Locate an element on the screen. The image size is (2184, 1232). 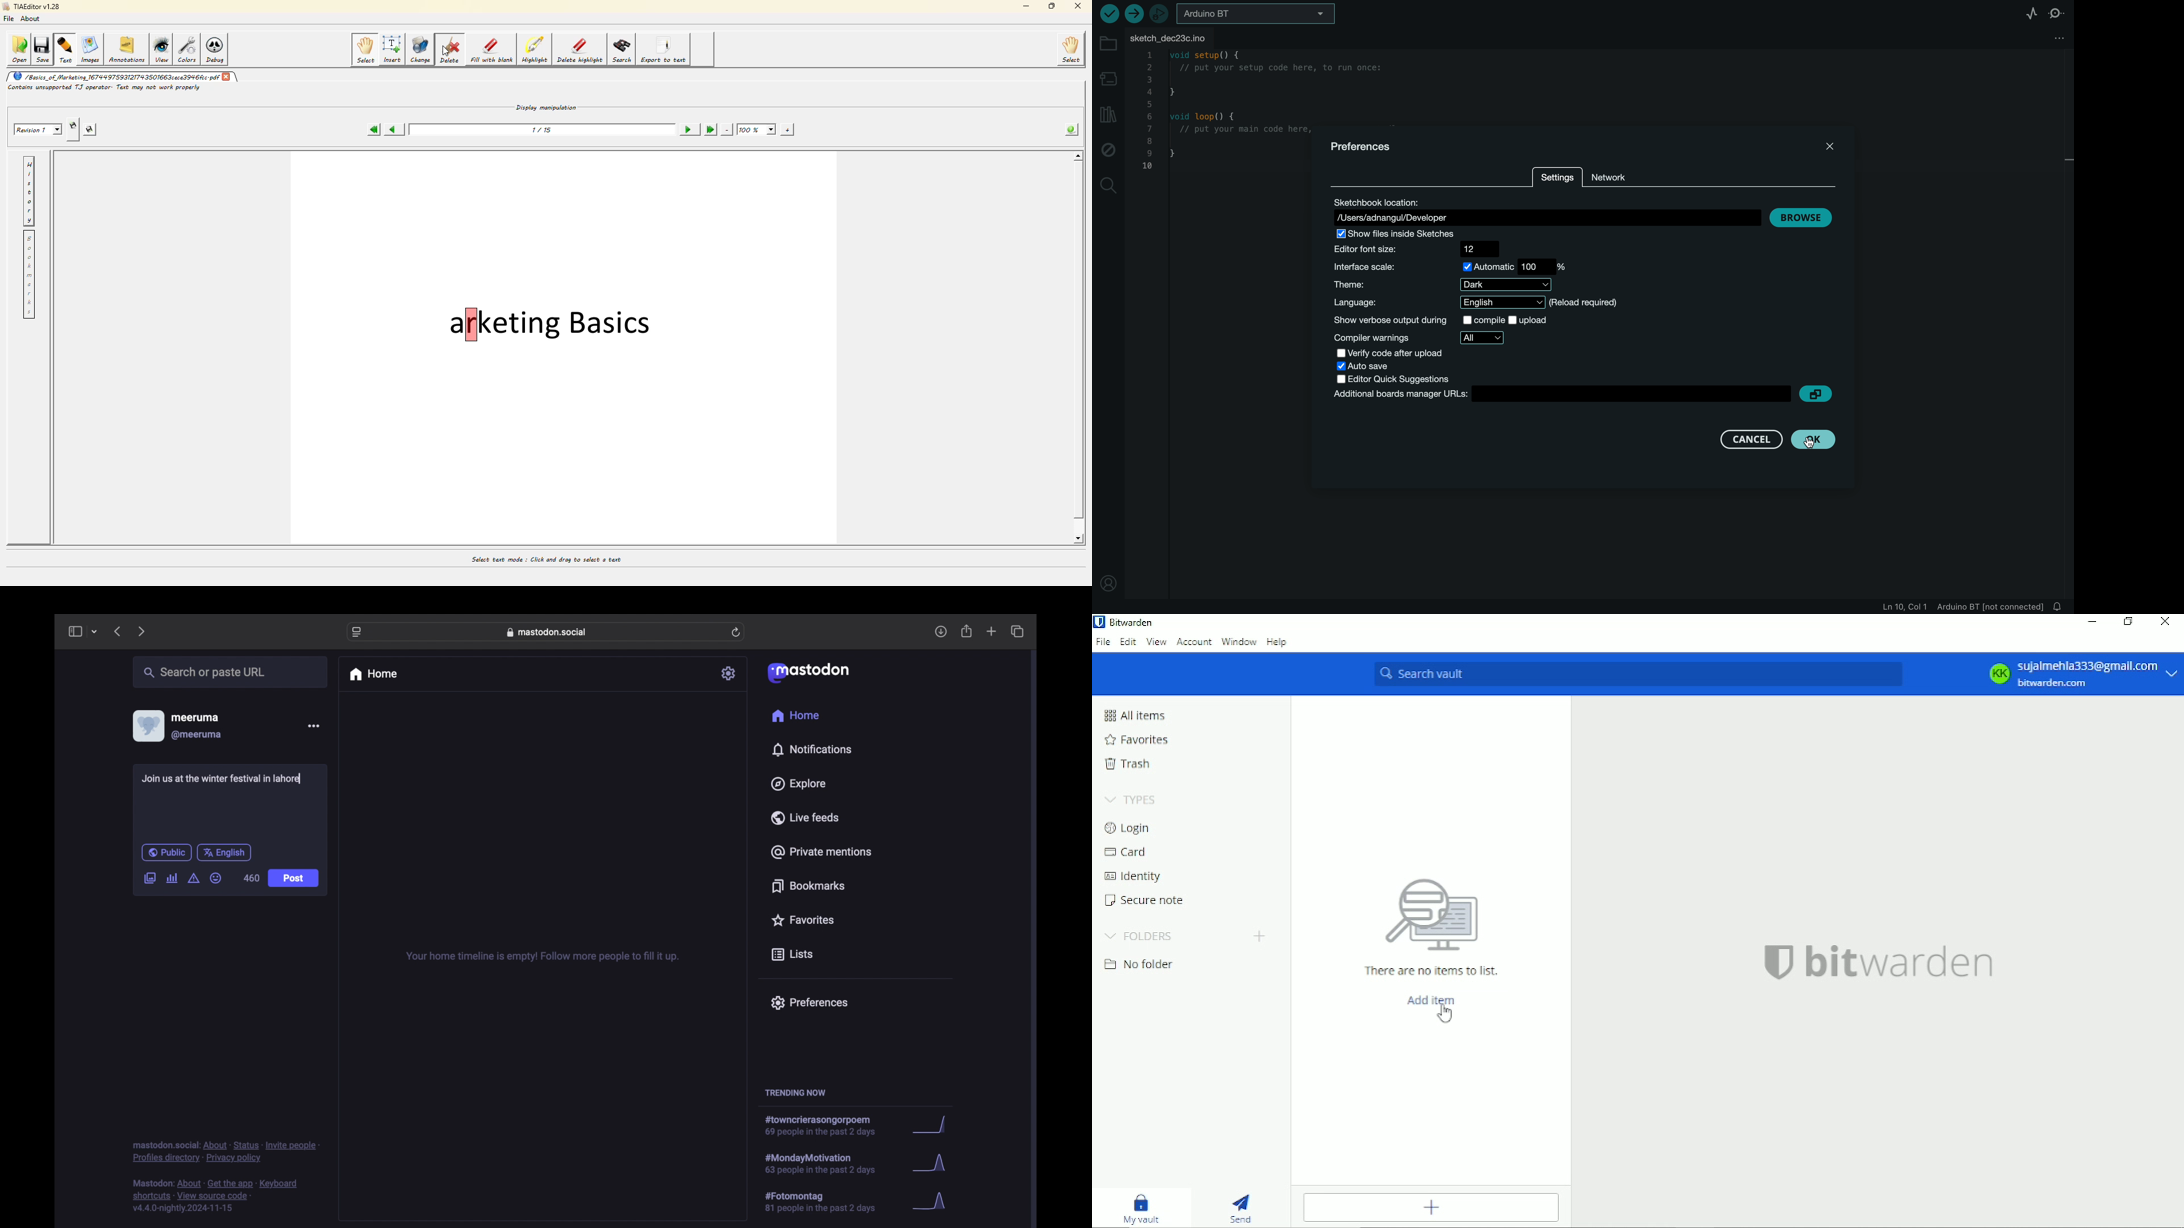
add content warning is located at coordinates (193, 878).